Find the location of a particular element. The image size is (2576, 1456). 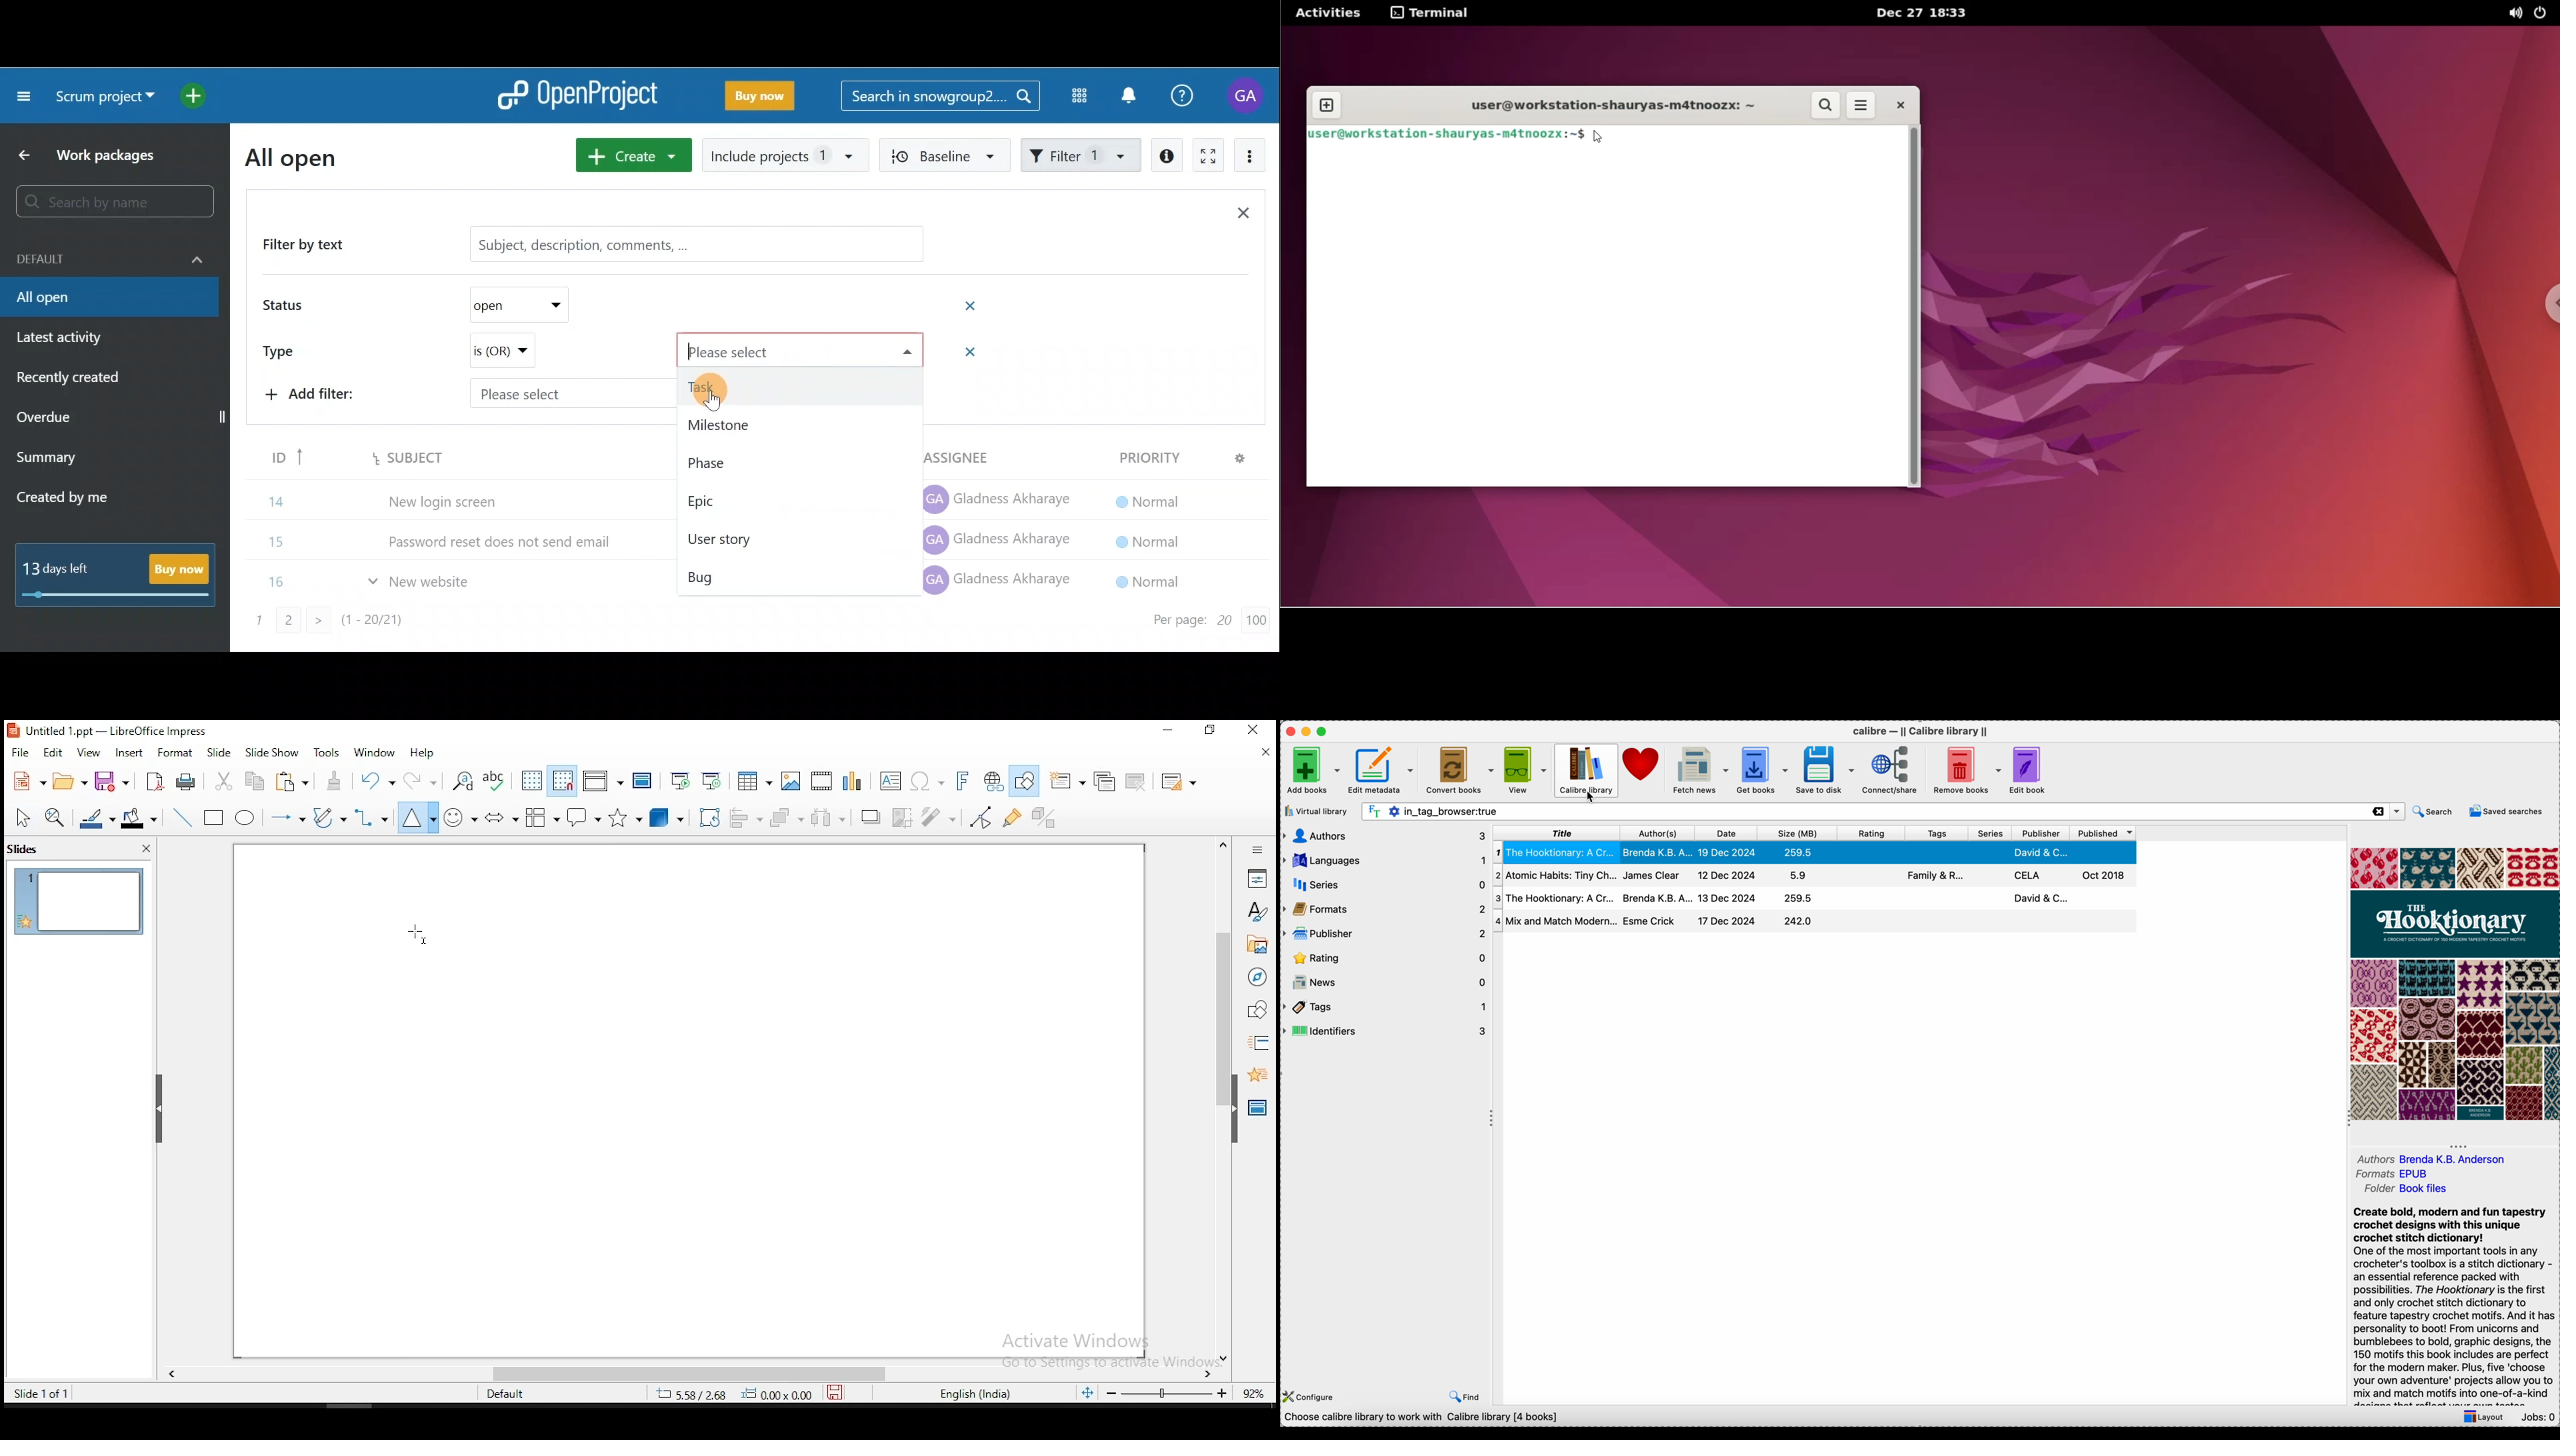

display views is located at coordinates (601, 782).